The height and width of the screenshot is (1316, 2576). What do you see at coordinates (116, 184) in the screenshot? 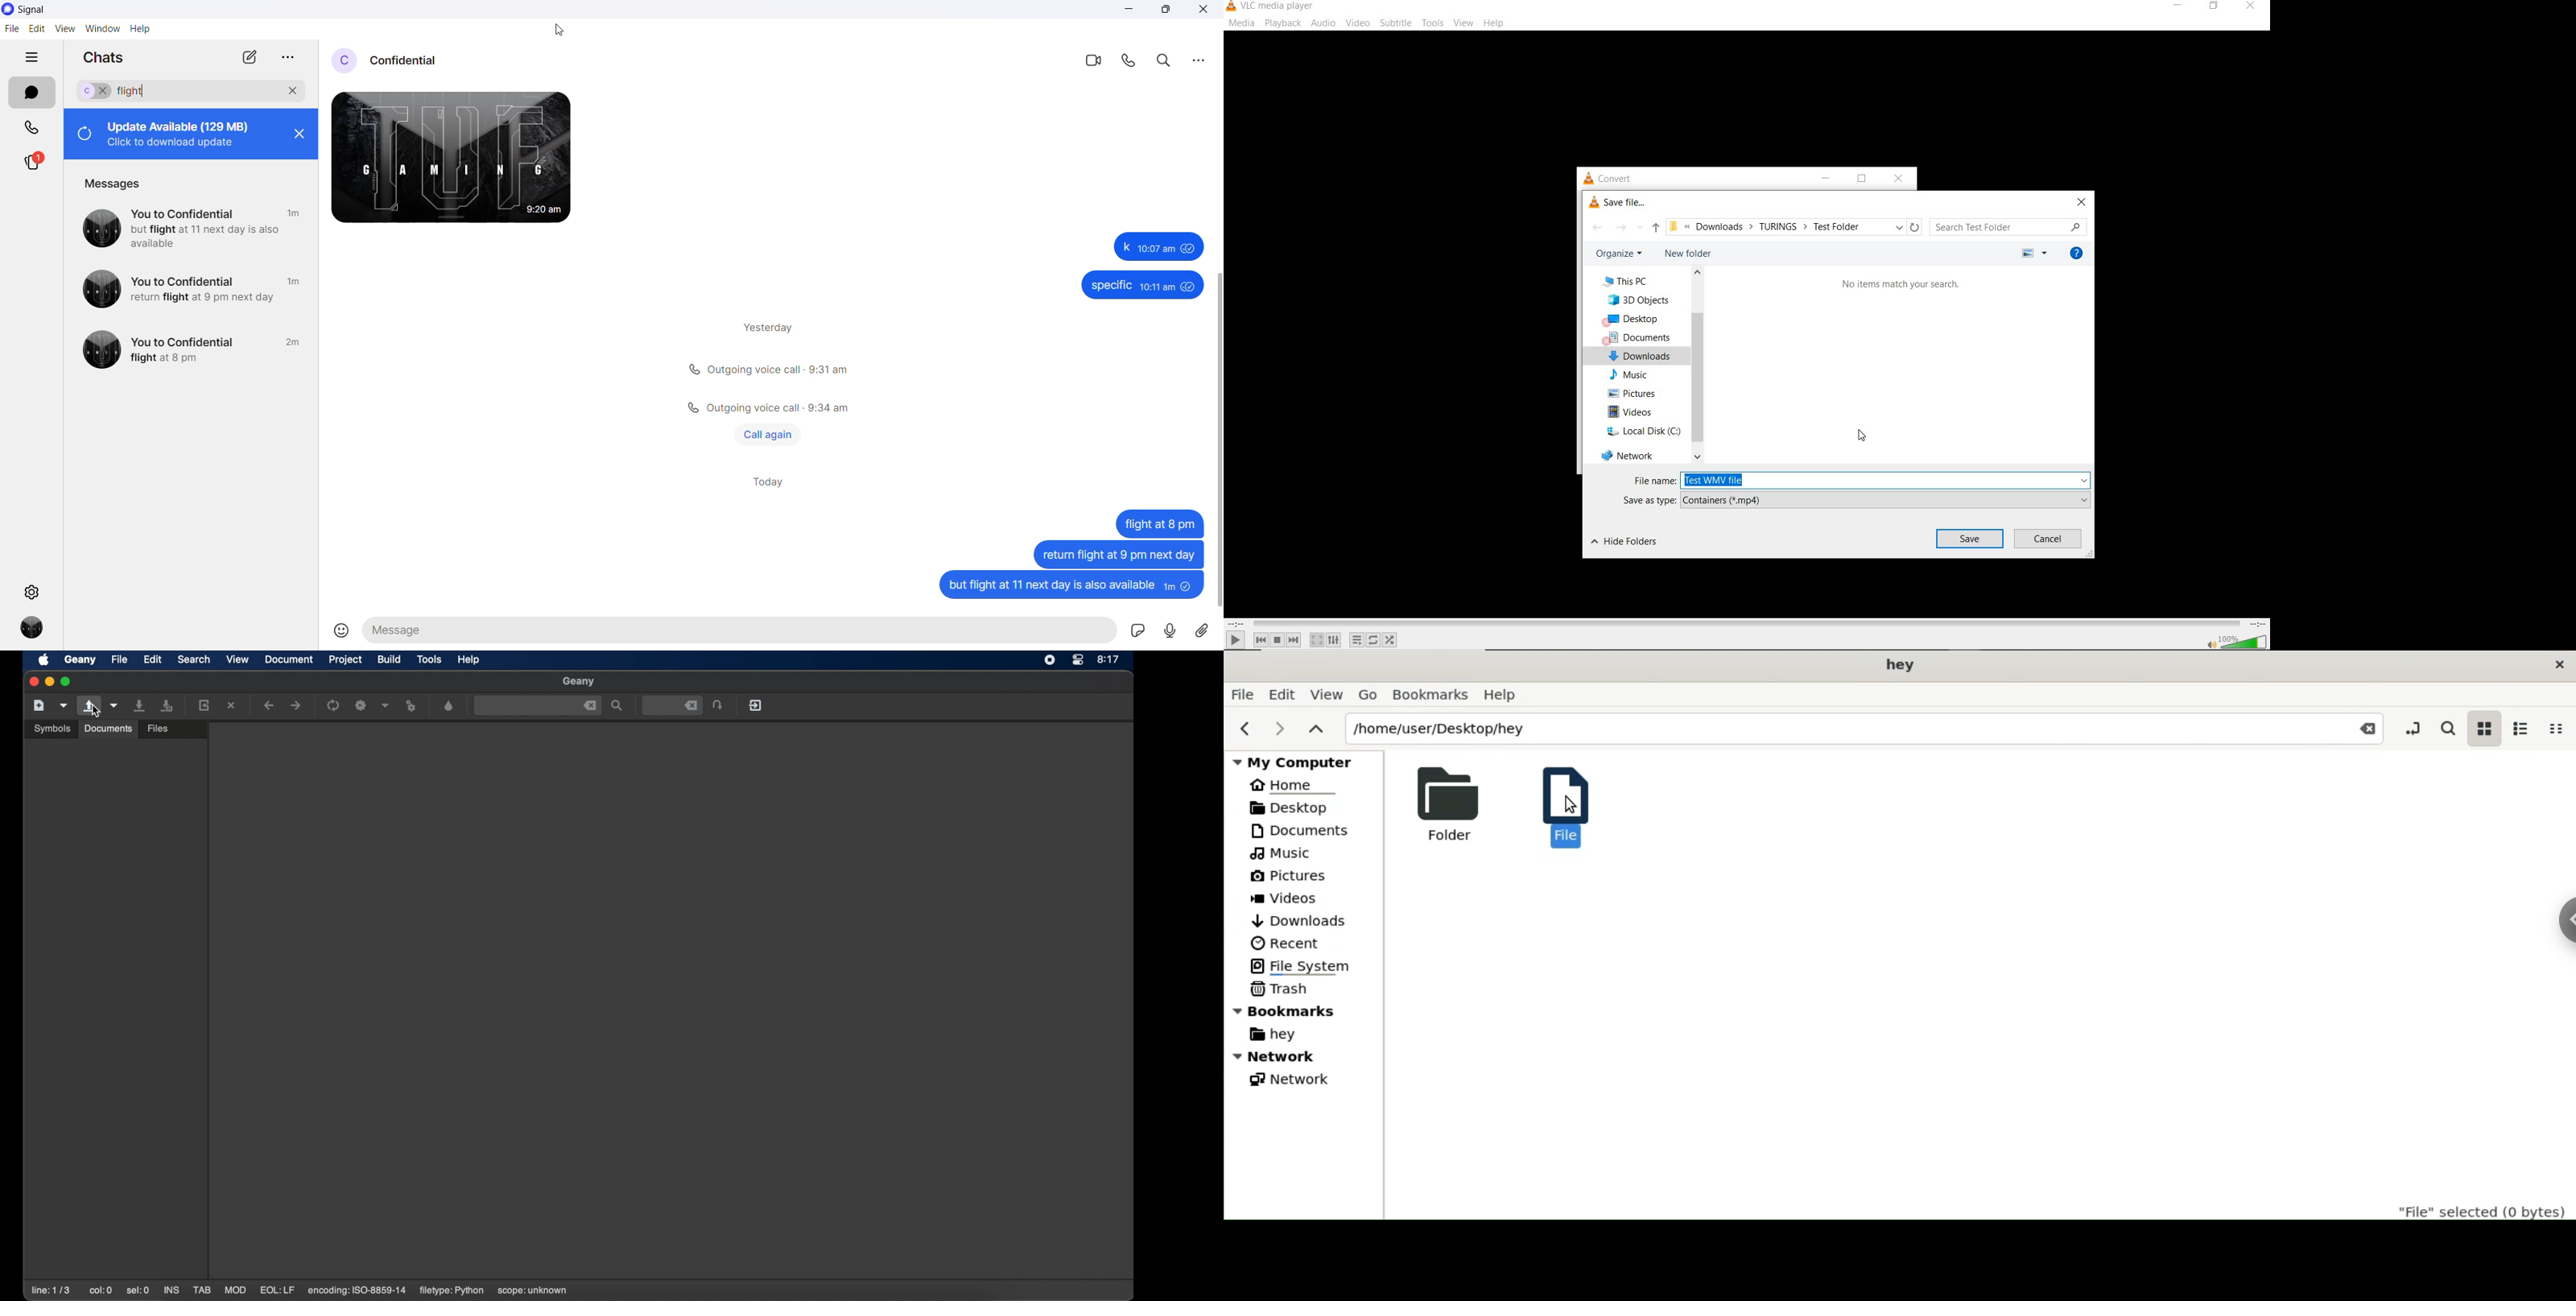
I see `messages` at bounding box center [116, 184].